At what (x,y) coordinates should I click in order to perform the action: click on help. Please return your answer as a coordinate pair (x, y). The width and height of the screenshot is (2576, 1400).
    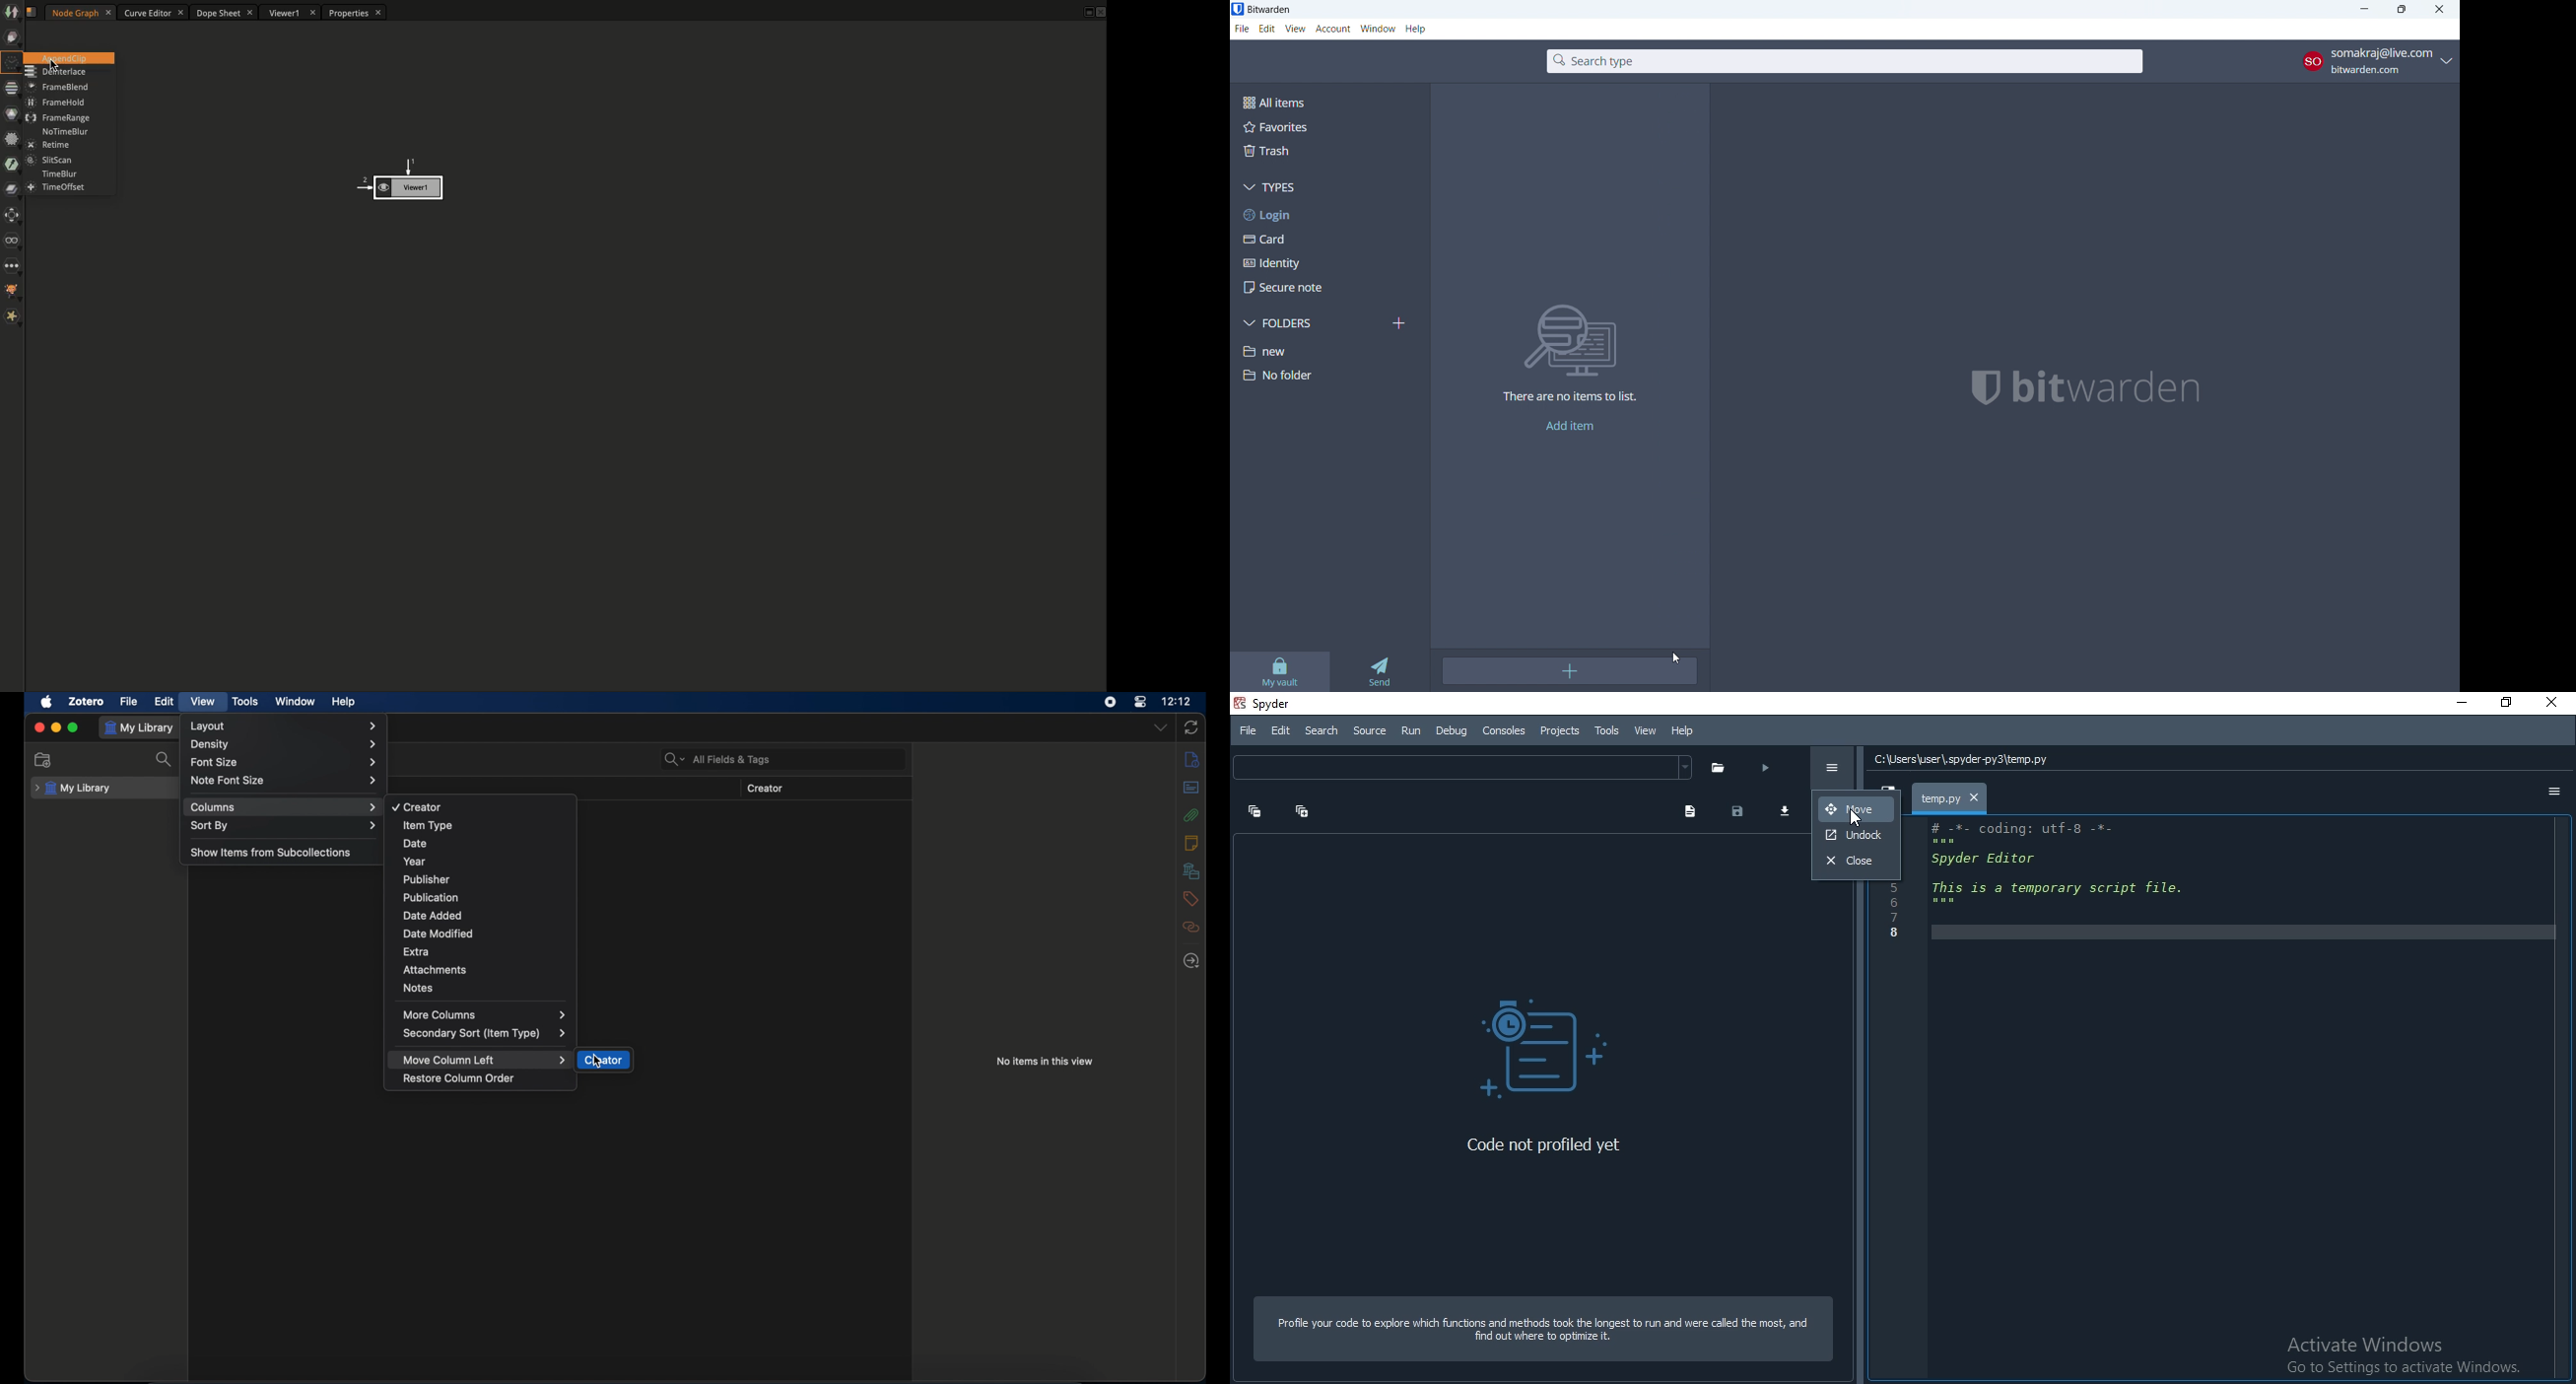
    Looking at the image, I should click on (343, 702).